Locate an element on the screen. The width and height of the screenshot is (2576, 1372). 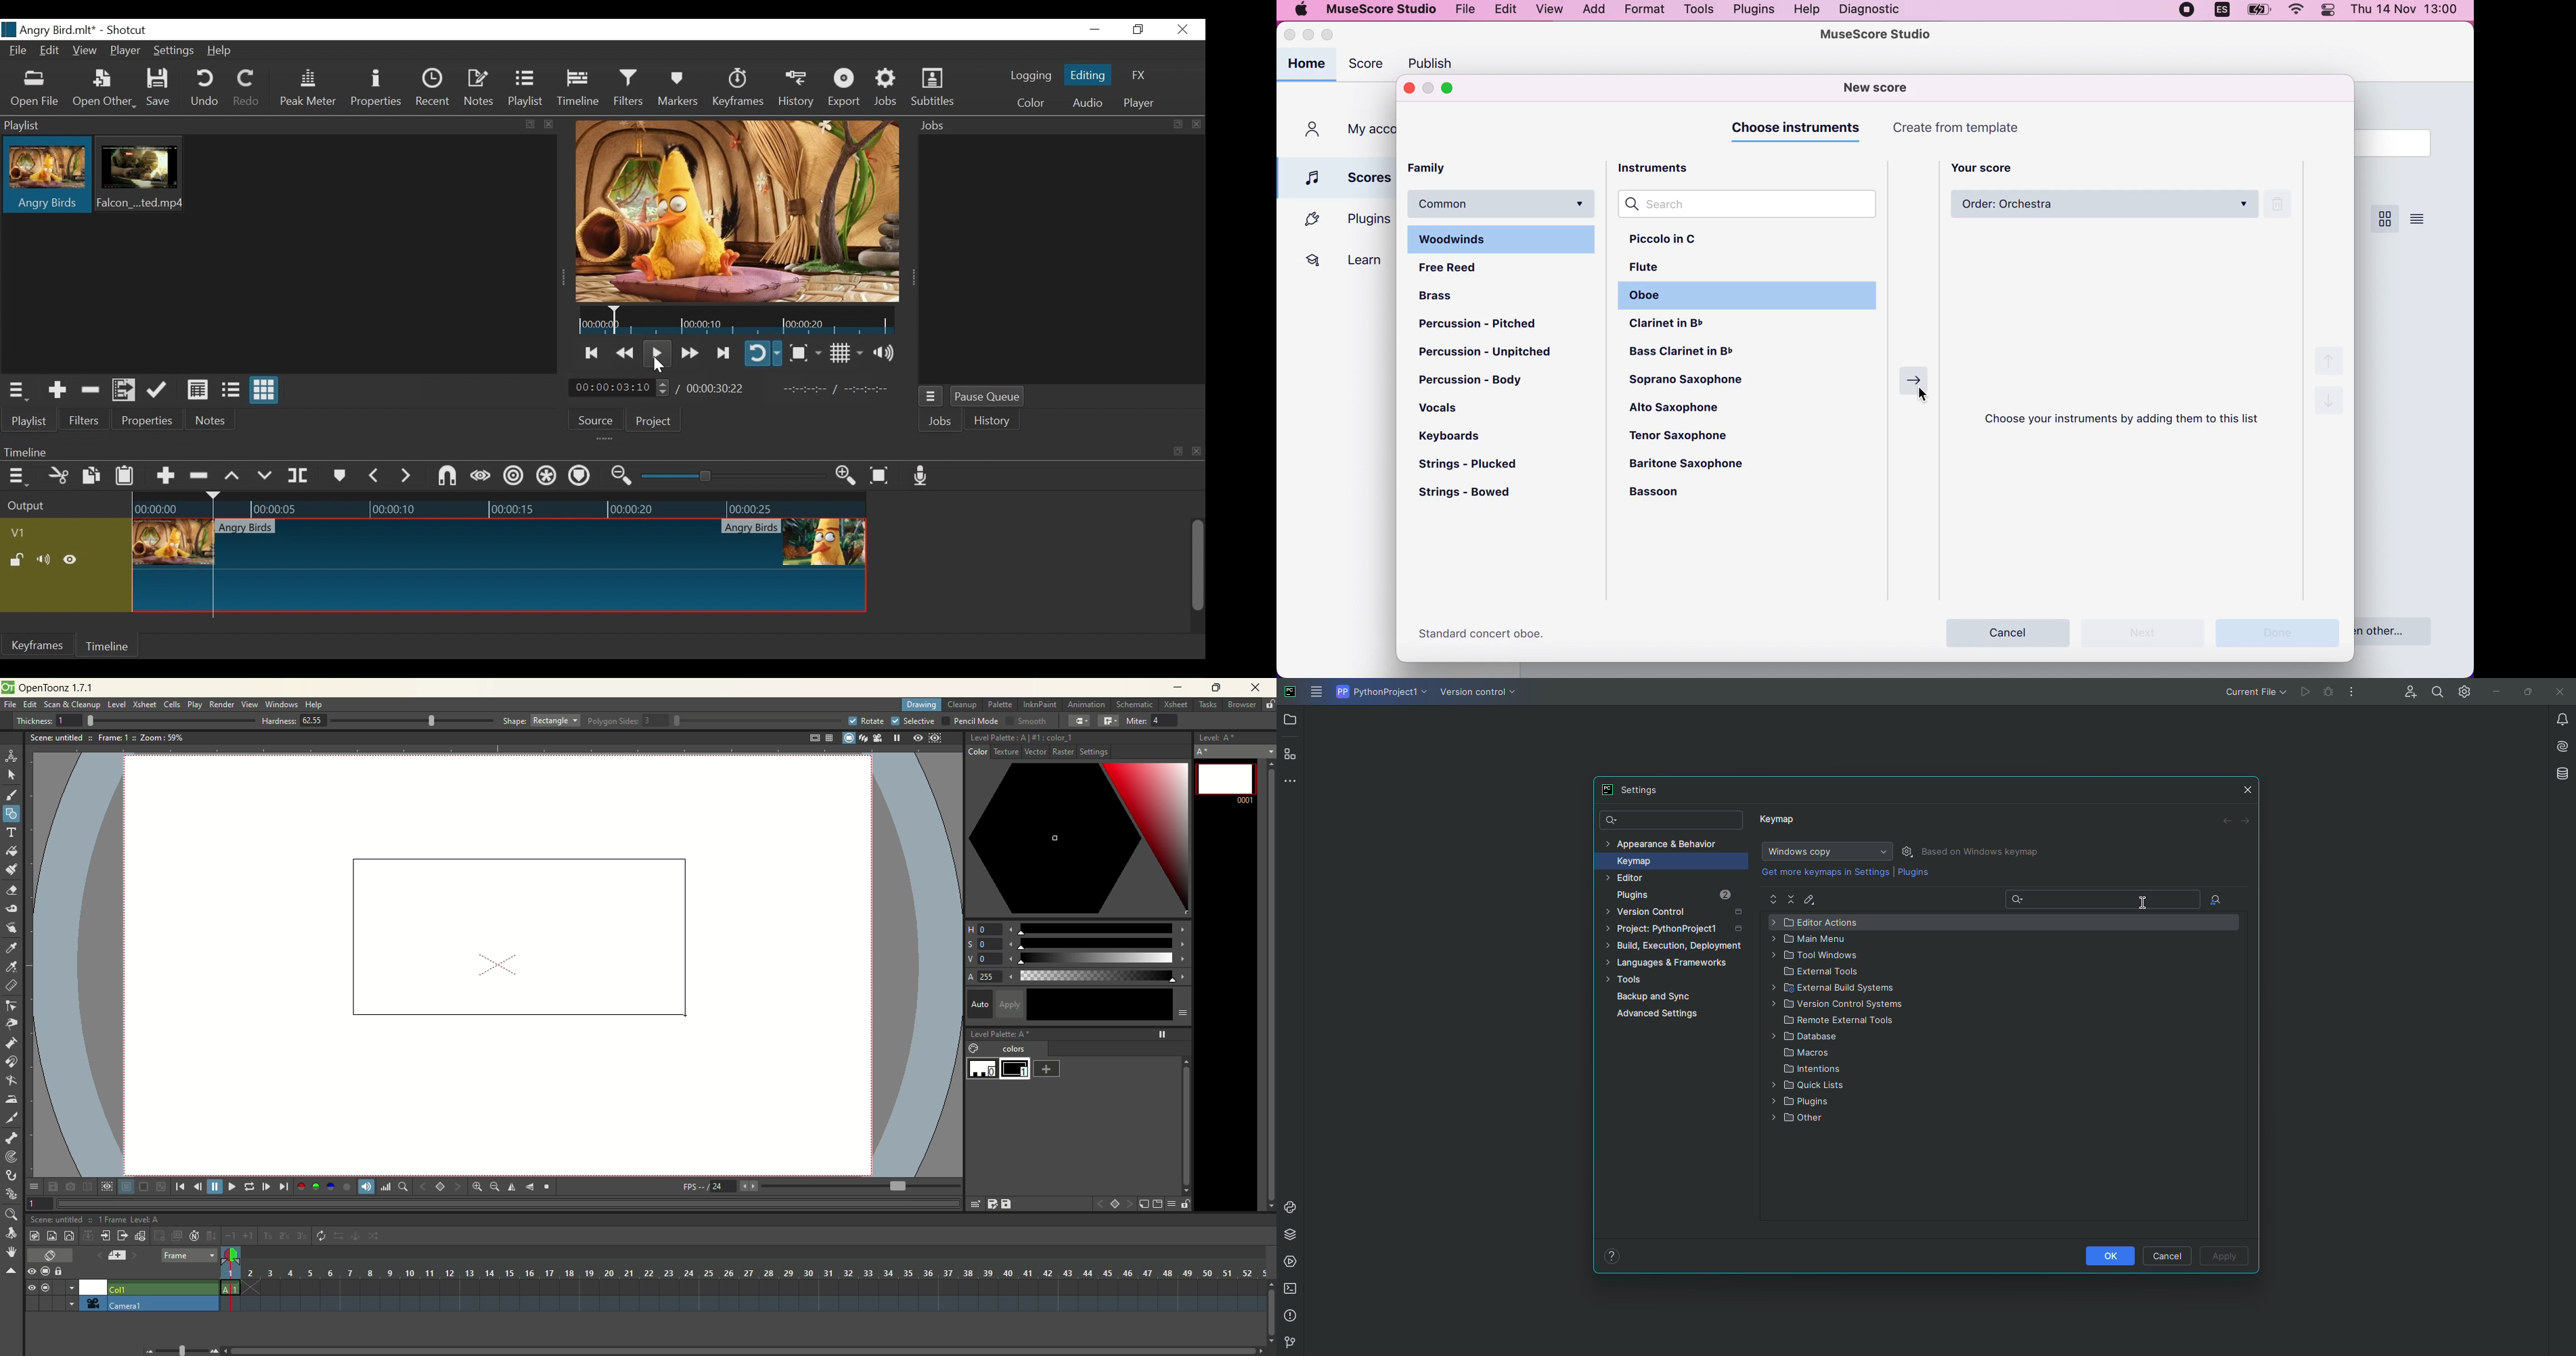
tenor saxophone is located at coordinates (1693, 435).